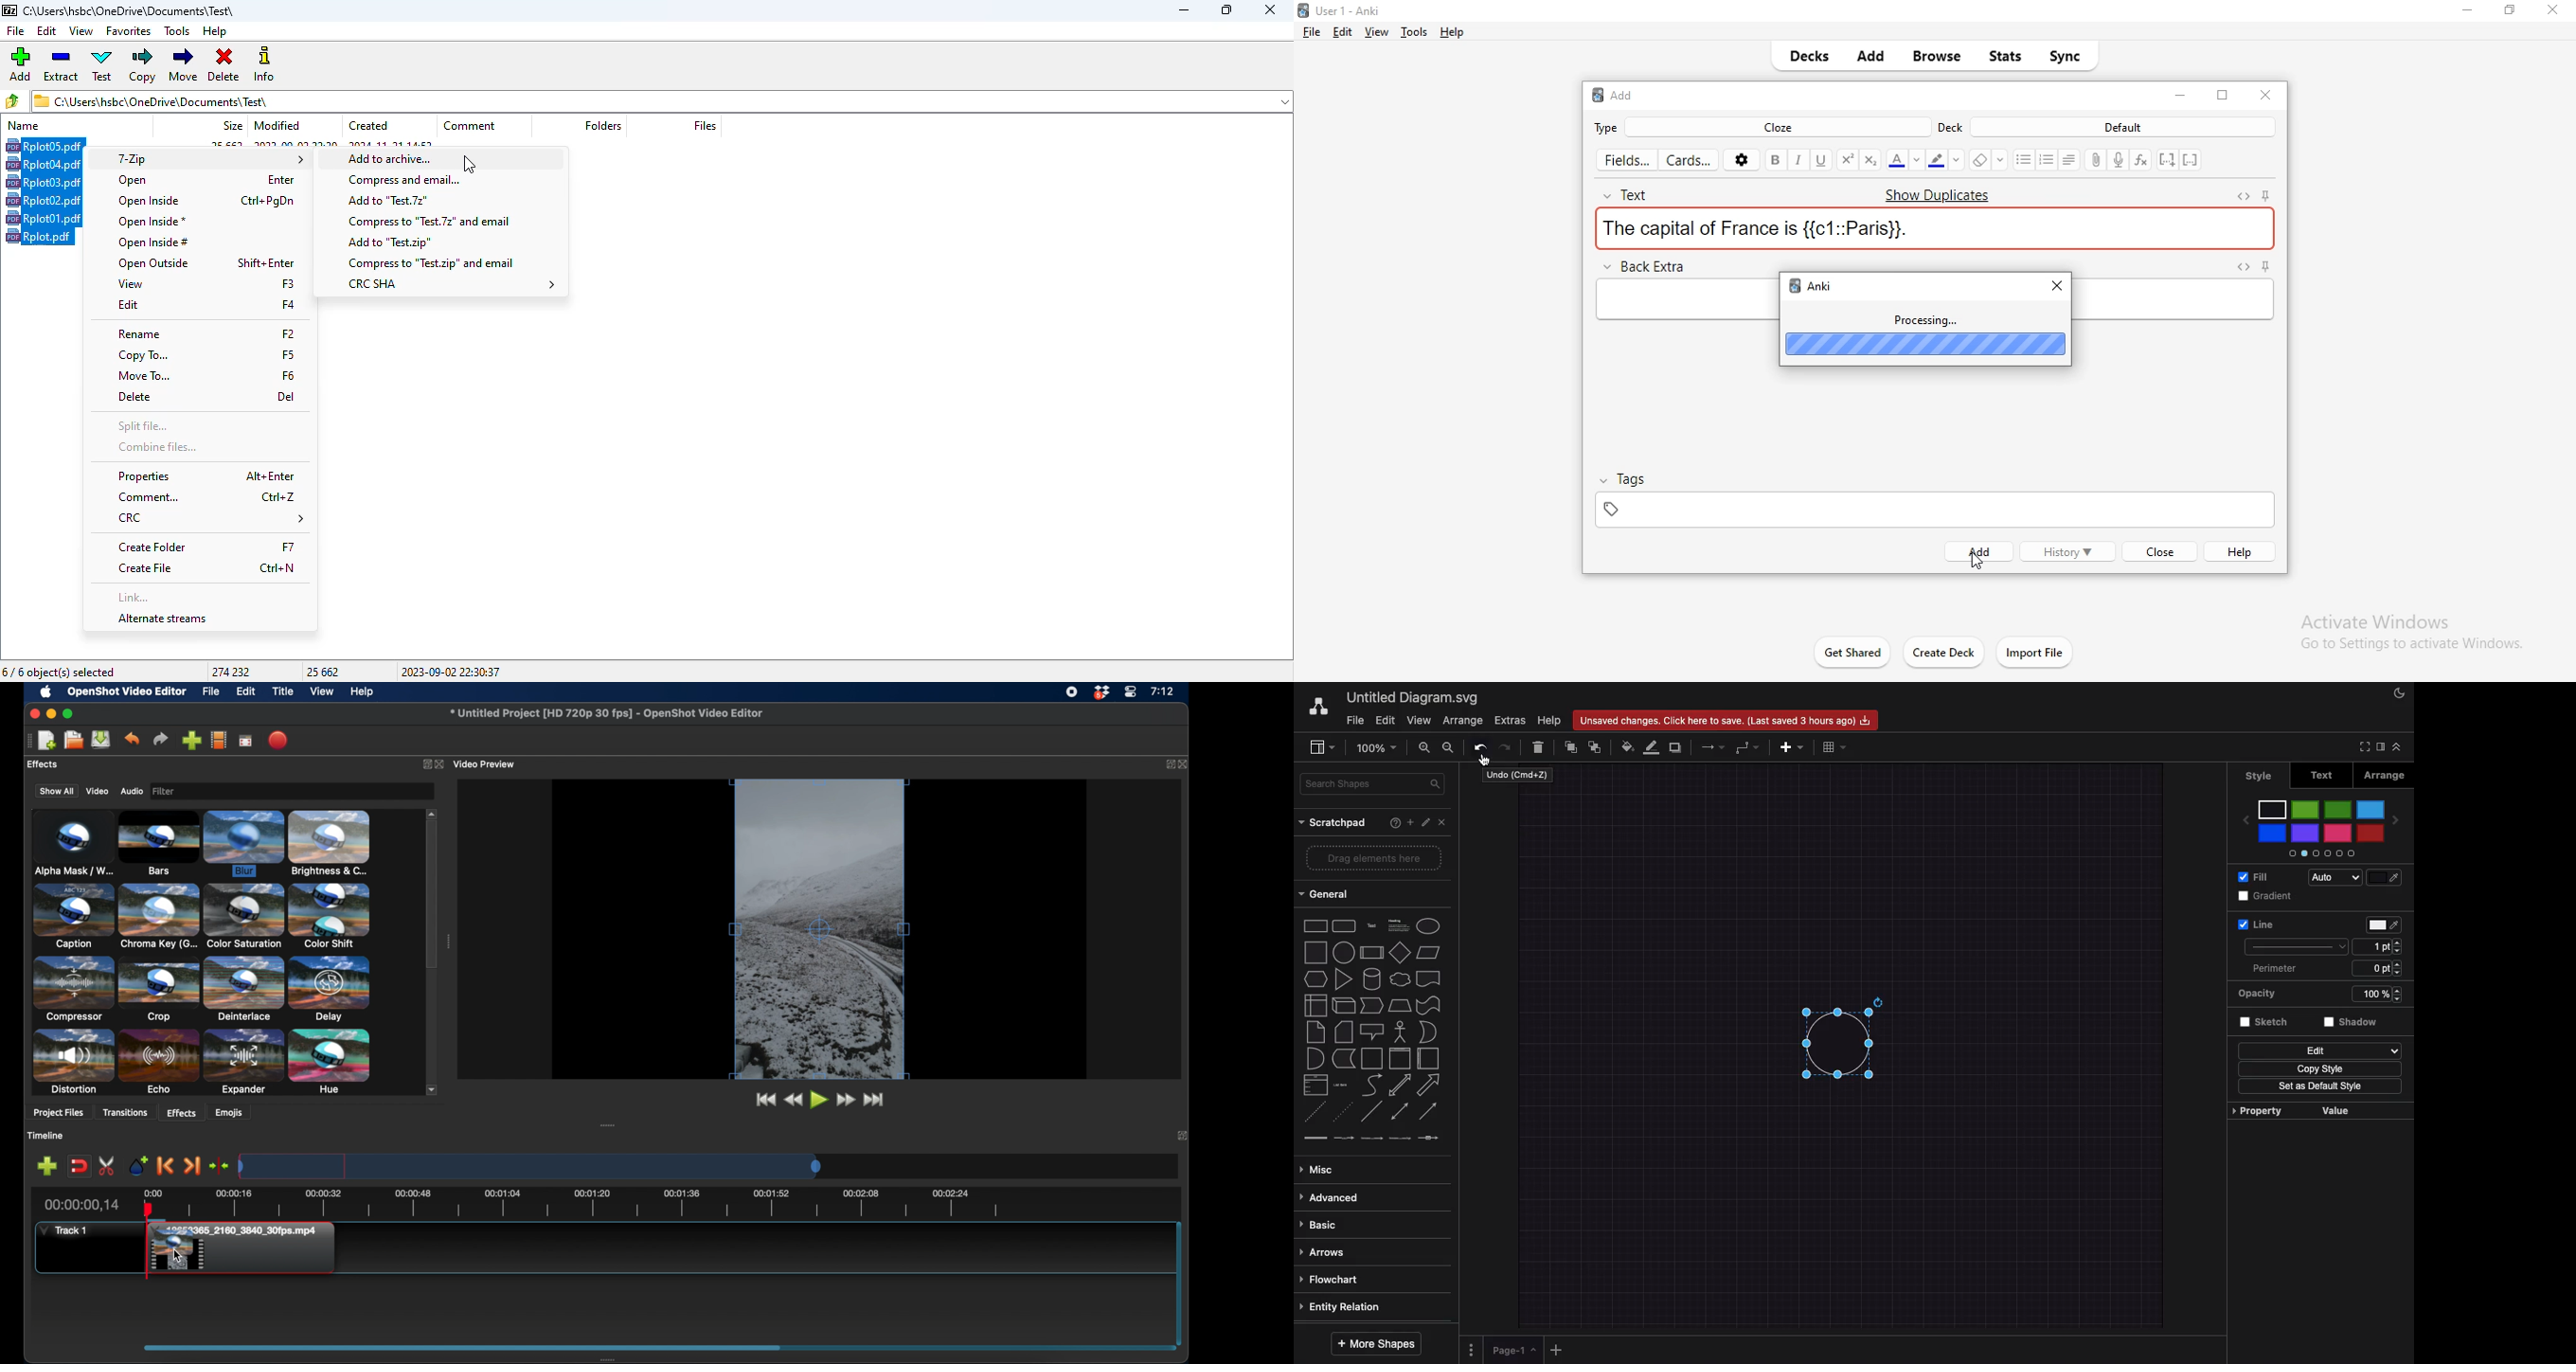  I want to click on erase, so click(1987, 161).